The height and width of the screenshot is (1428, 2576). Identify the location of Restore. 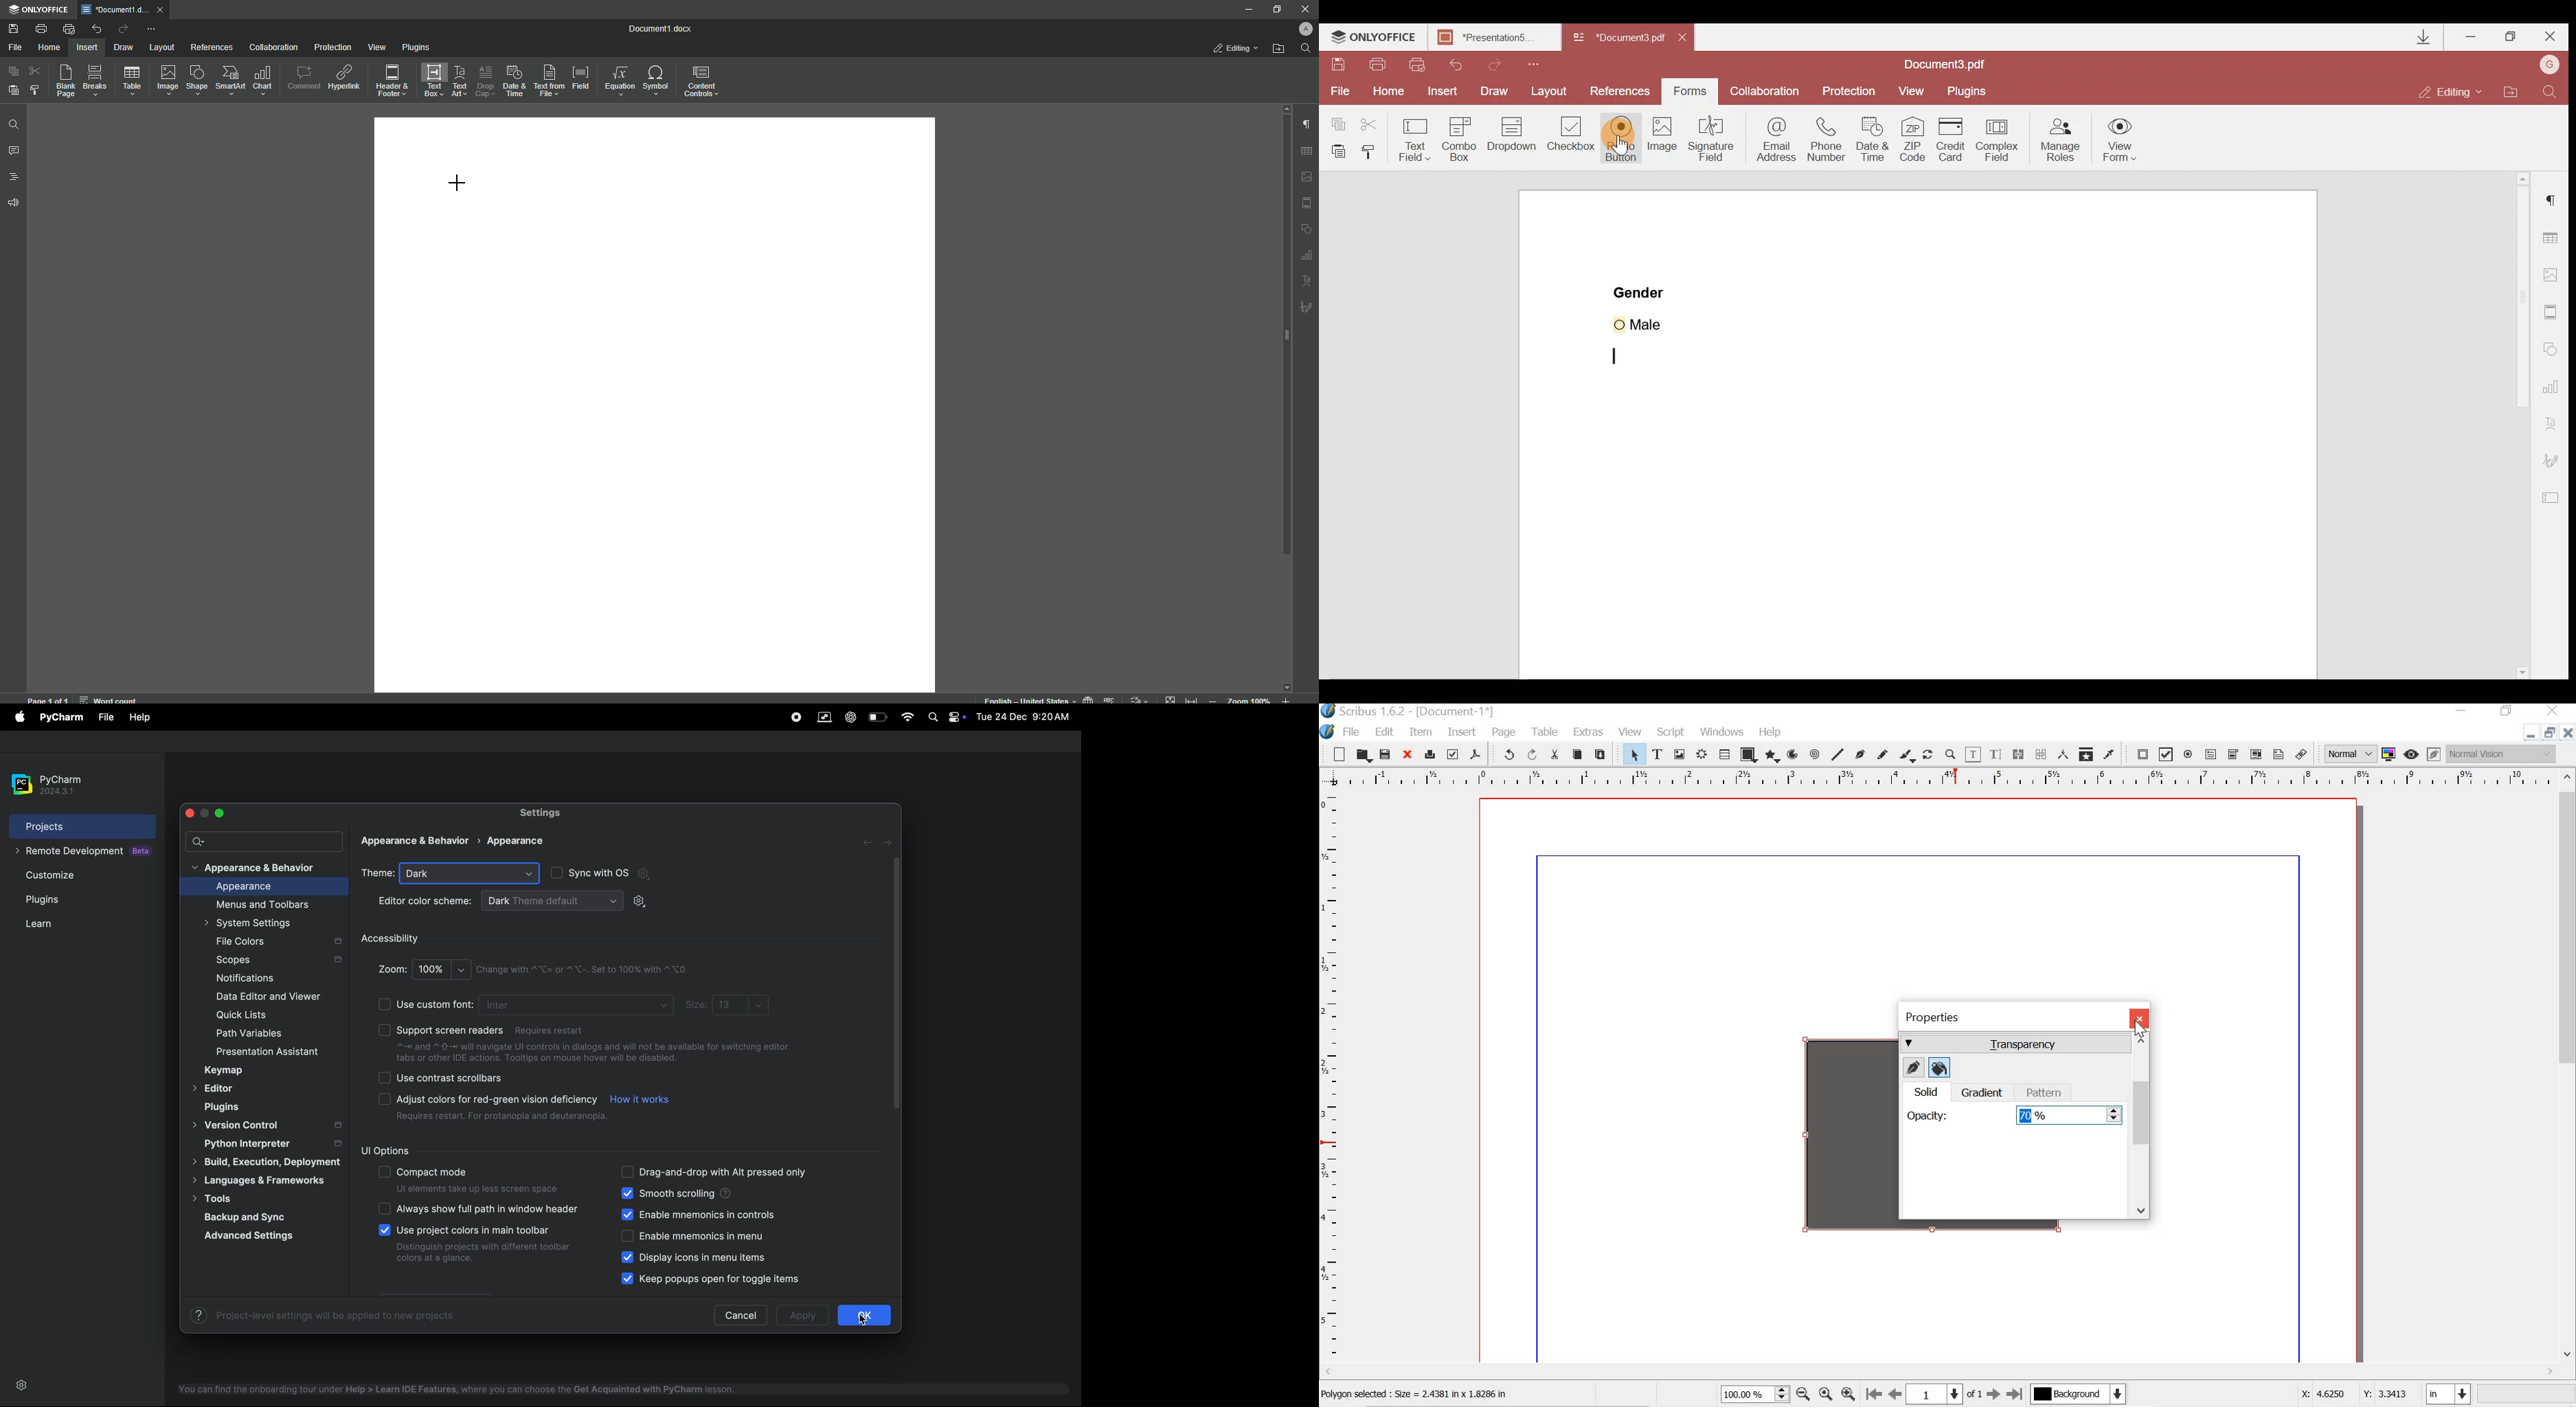
(1275, 10).